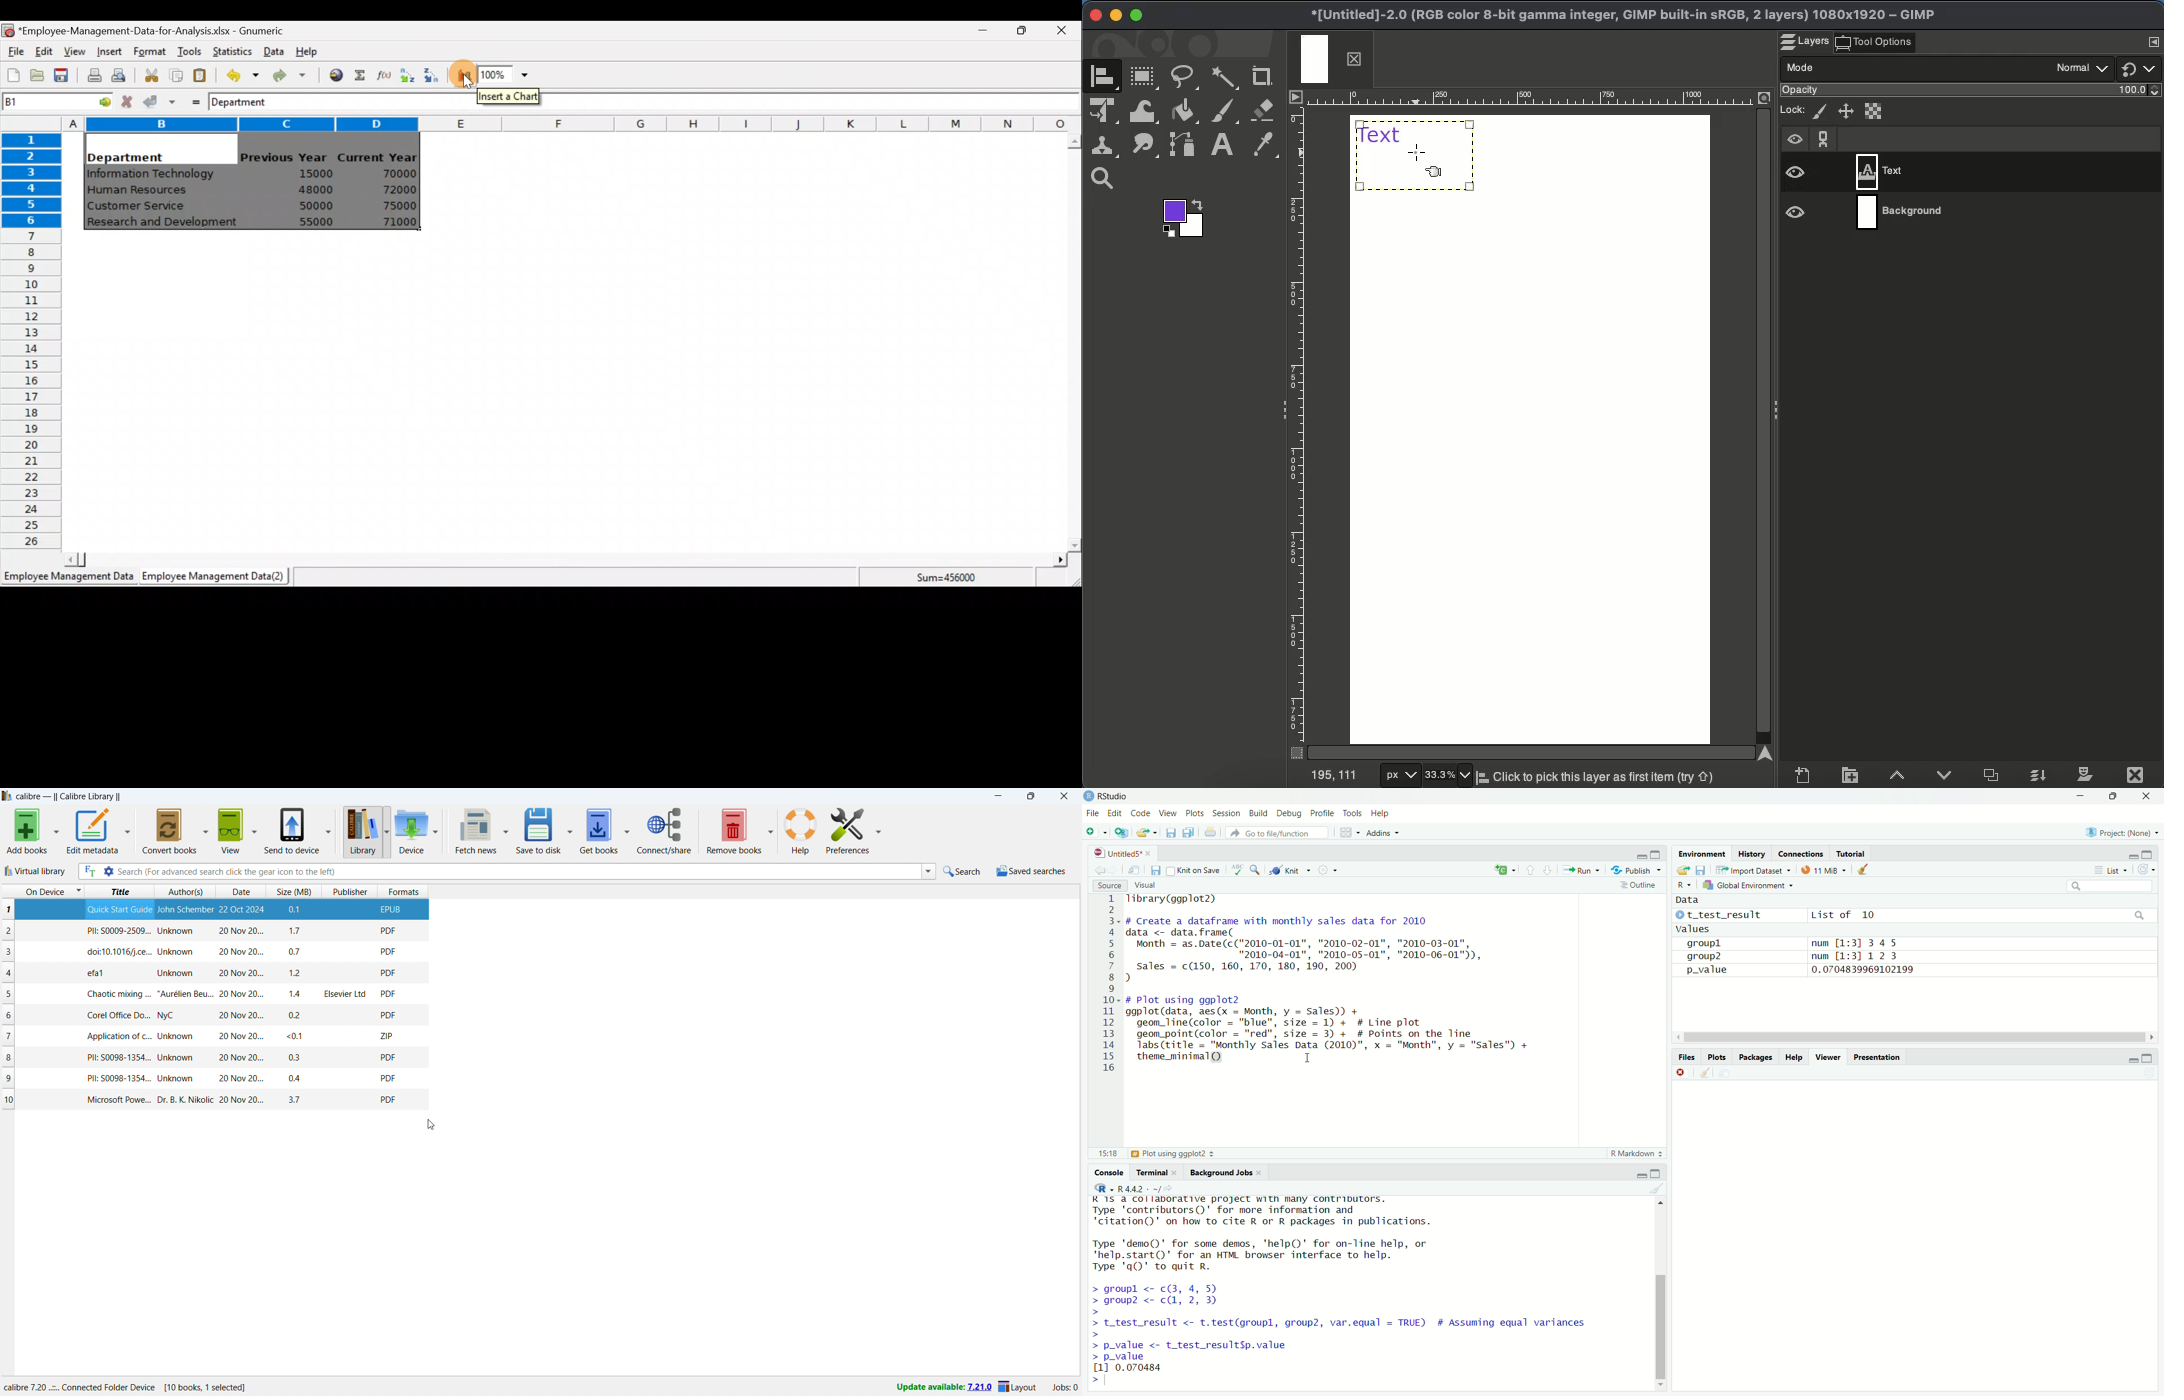 This screenshot has height=1400, width=2184. Describe the element at coordinates (1022, 30) in the screenshot. I see `Maximize` at that location.